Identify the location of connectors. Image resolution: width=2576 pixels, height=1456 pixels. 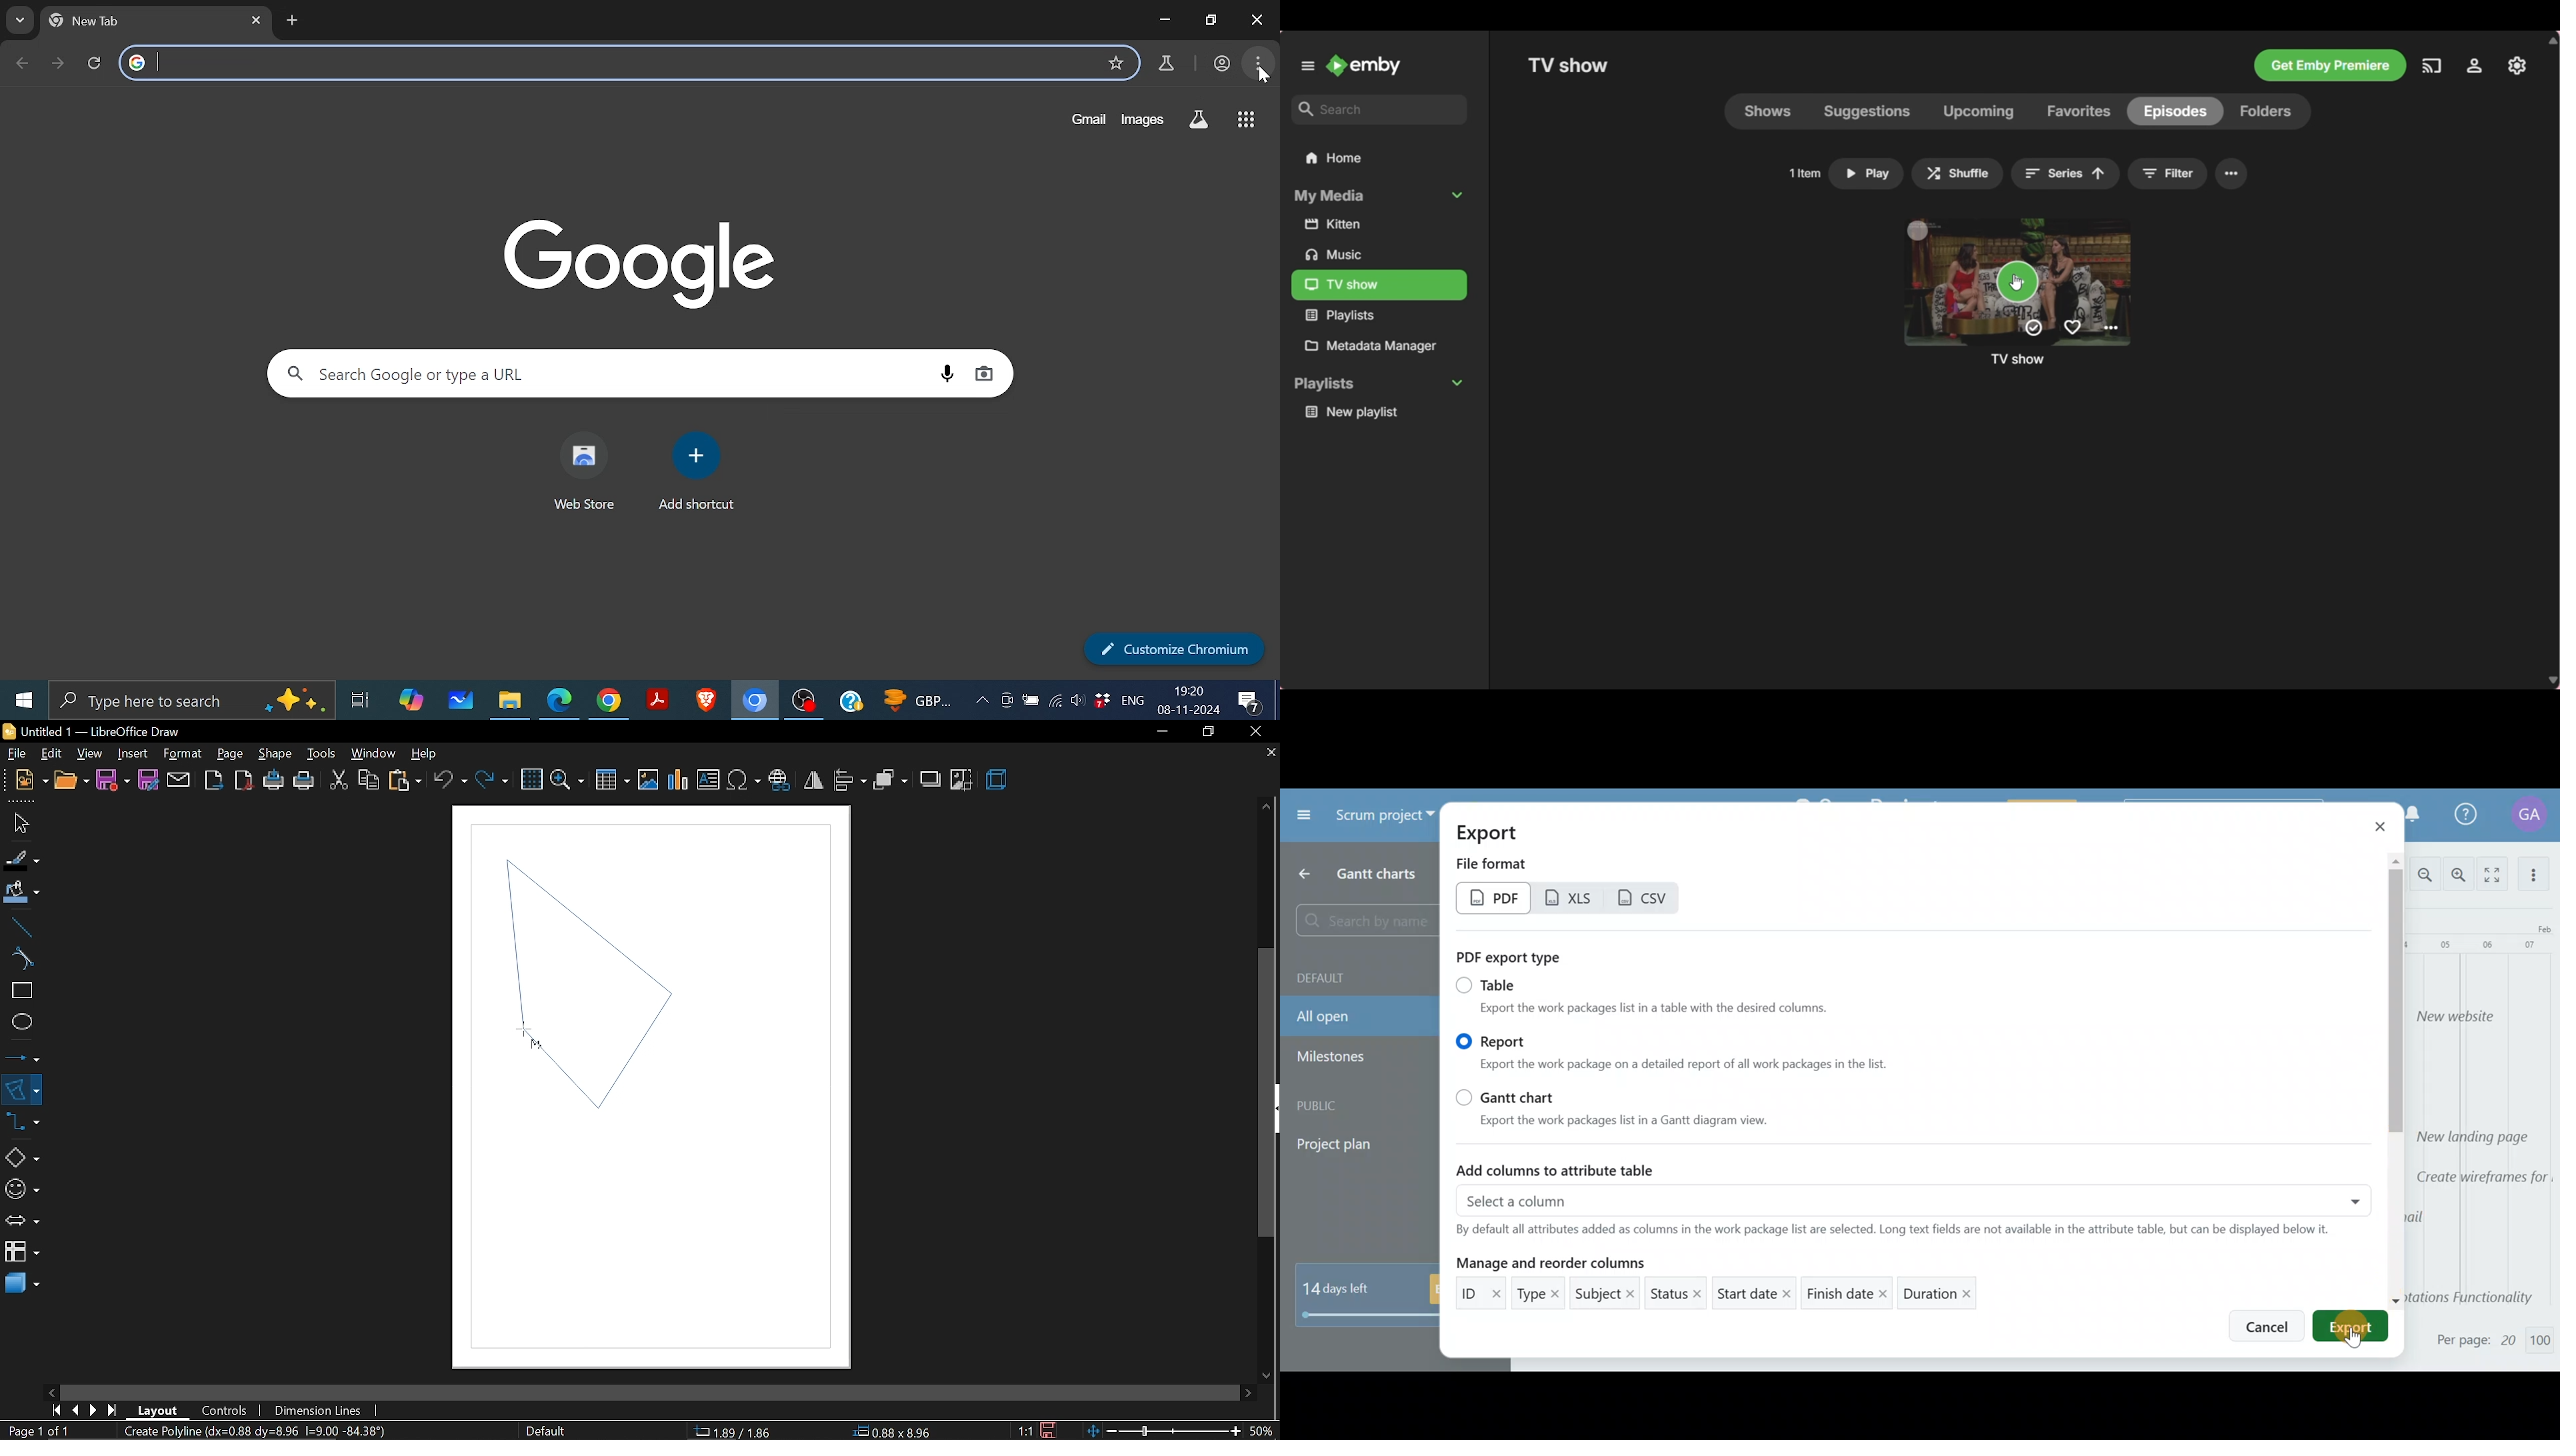
(23, 1127).